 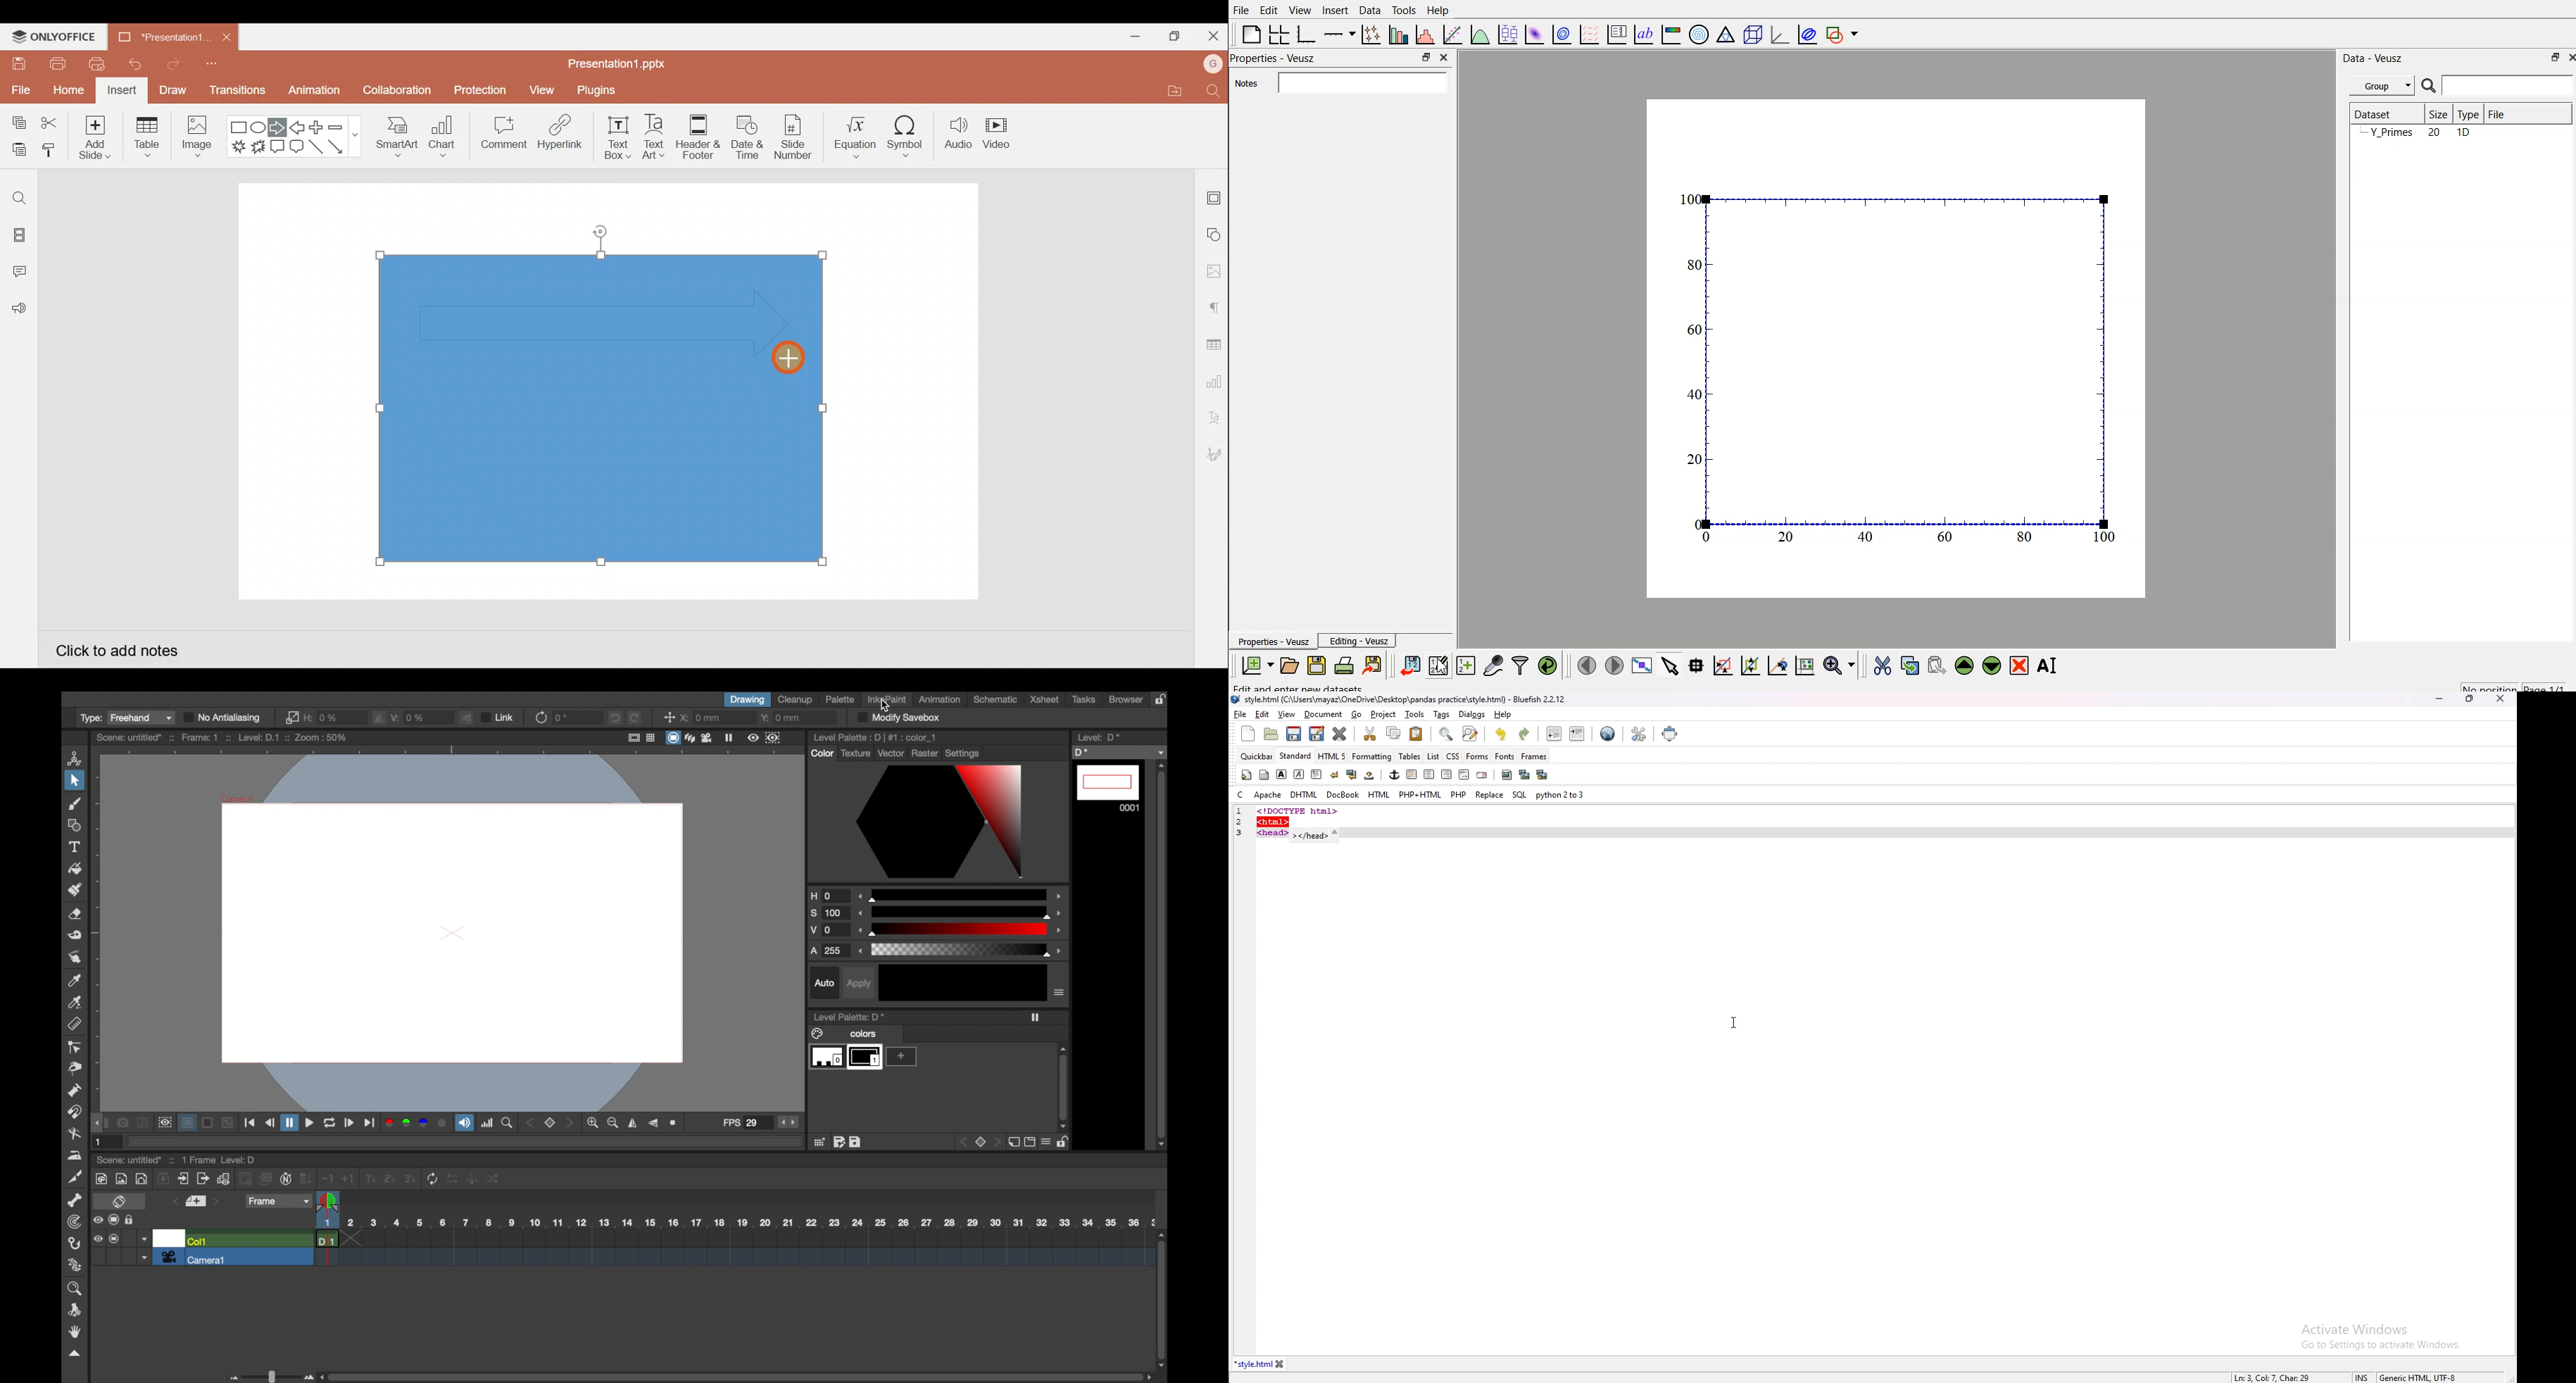 I want to click on Table, so click(x=149, y=138).